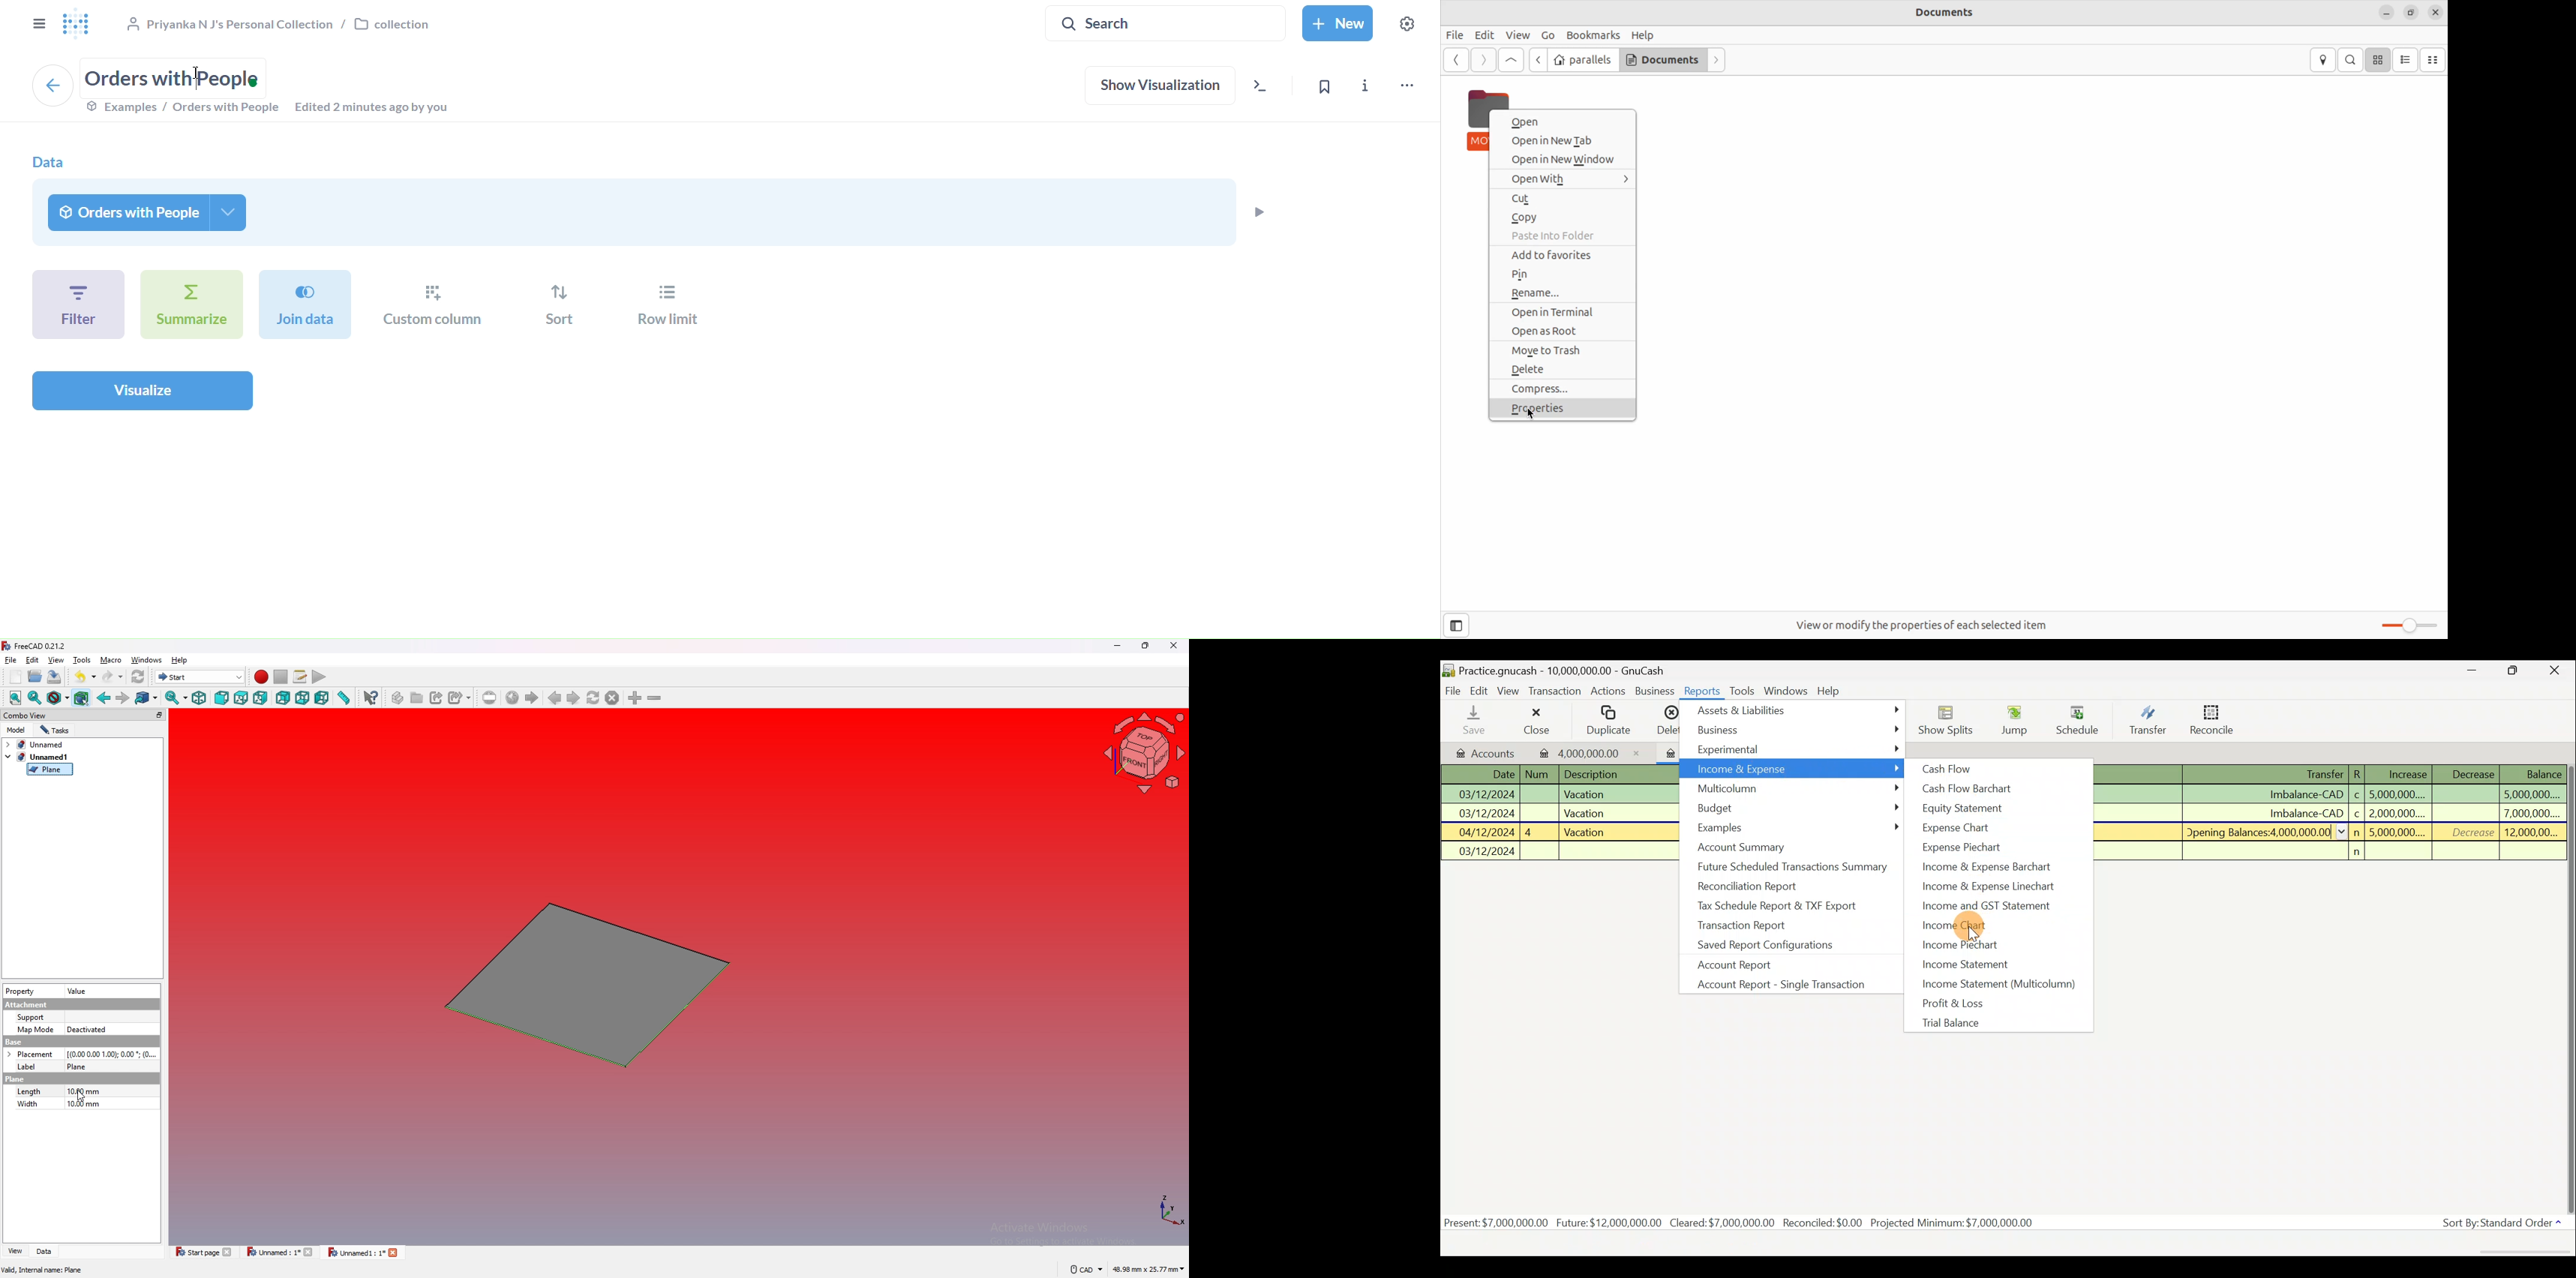 The height and width of the screenshot is (1288, 2576). I want to click on 03/12/2024, so click(1488, 812).